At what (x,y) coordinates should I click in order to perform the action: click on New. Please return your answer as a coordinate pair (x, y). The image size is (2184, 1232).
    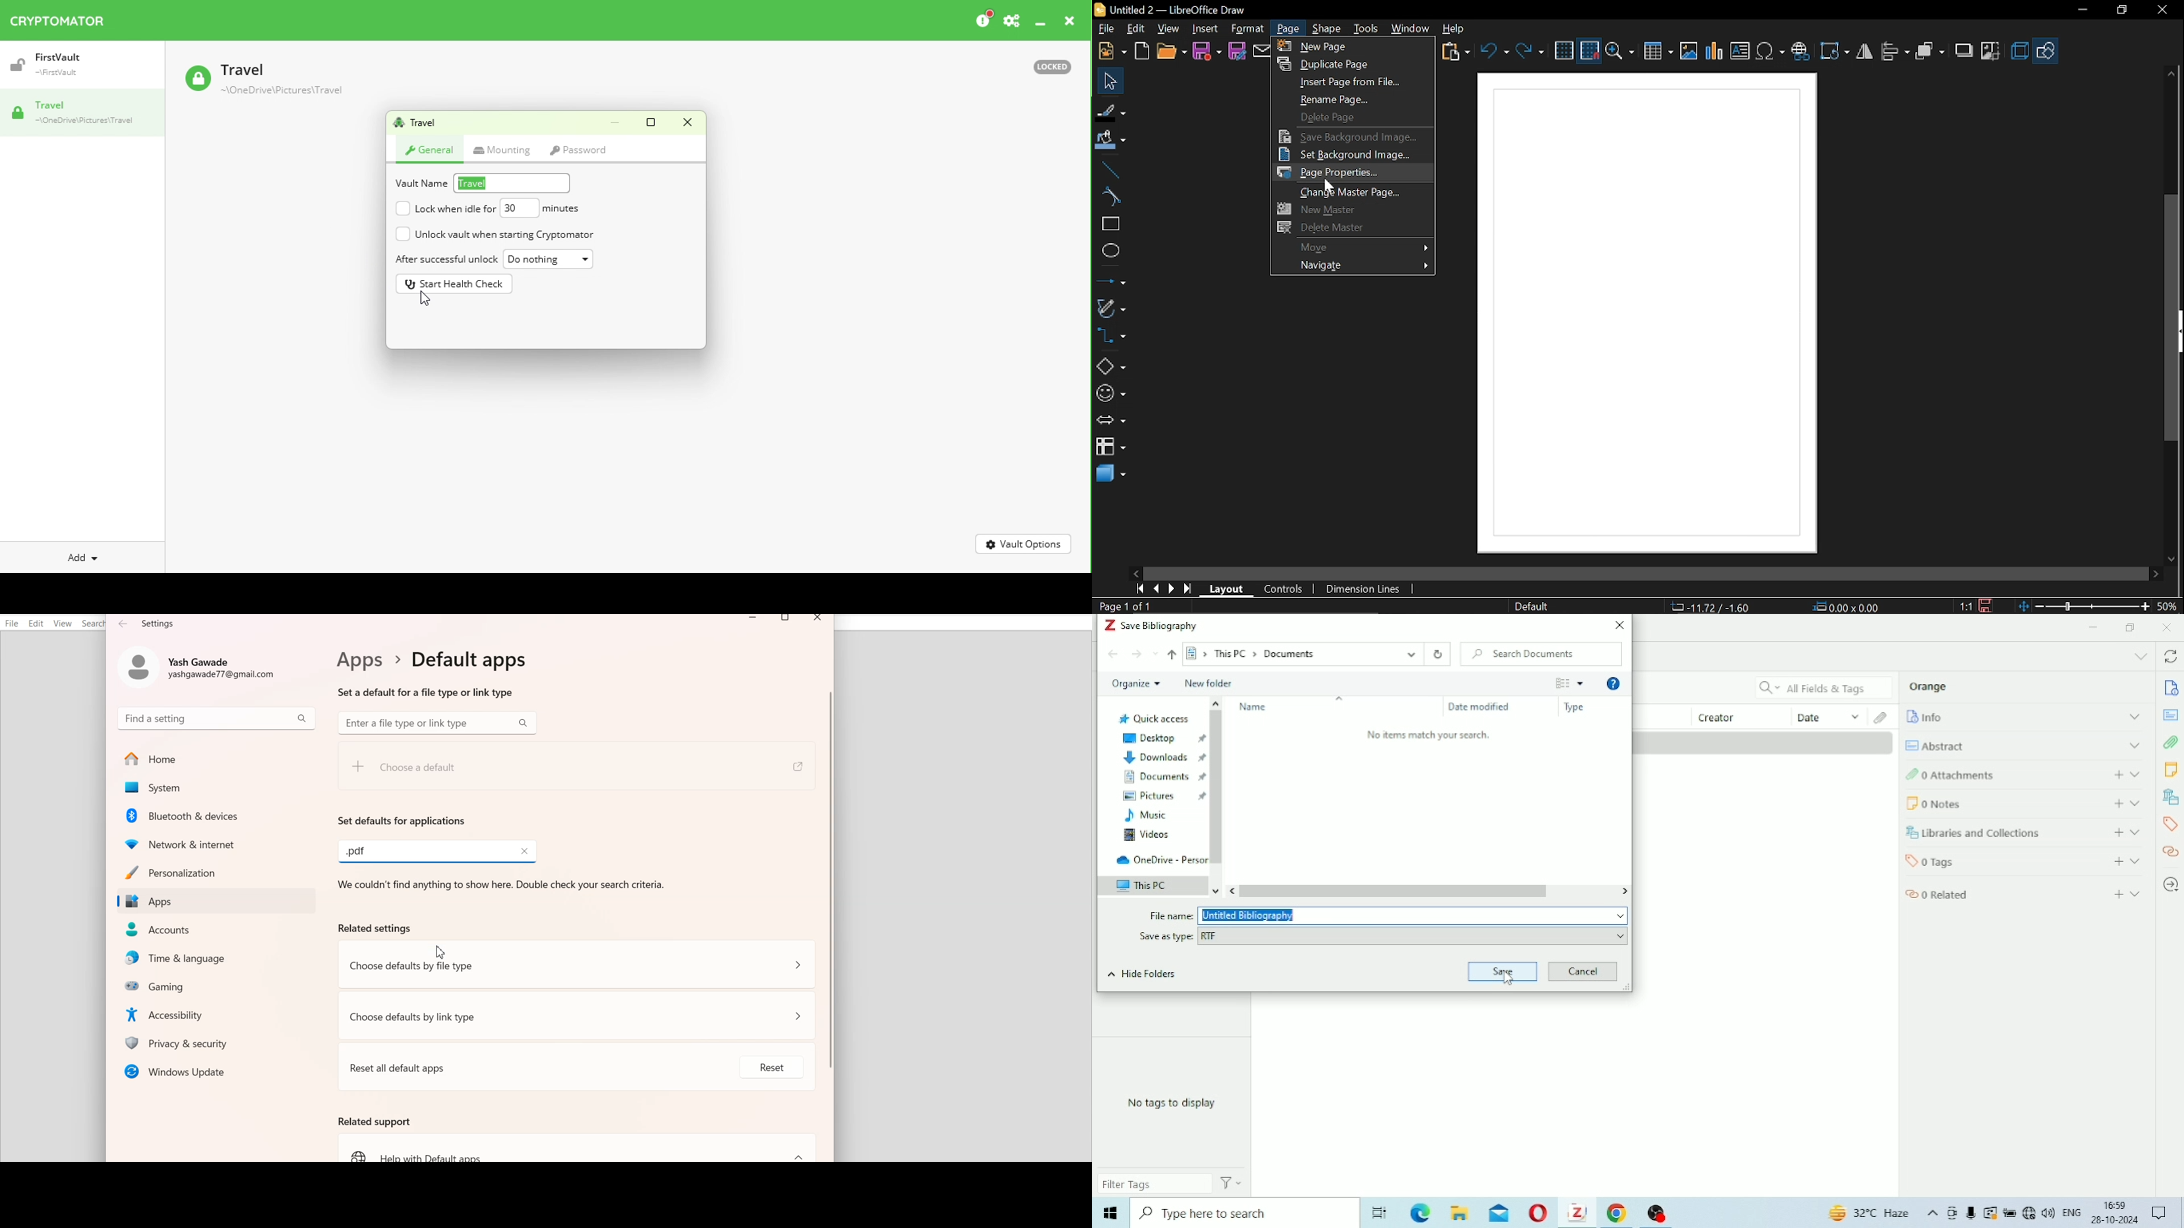
    Looking at the image, I should click on (1112, 51).